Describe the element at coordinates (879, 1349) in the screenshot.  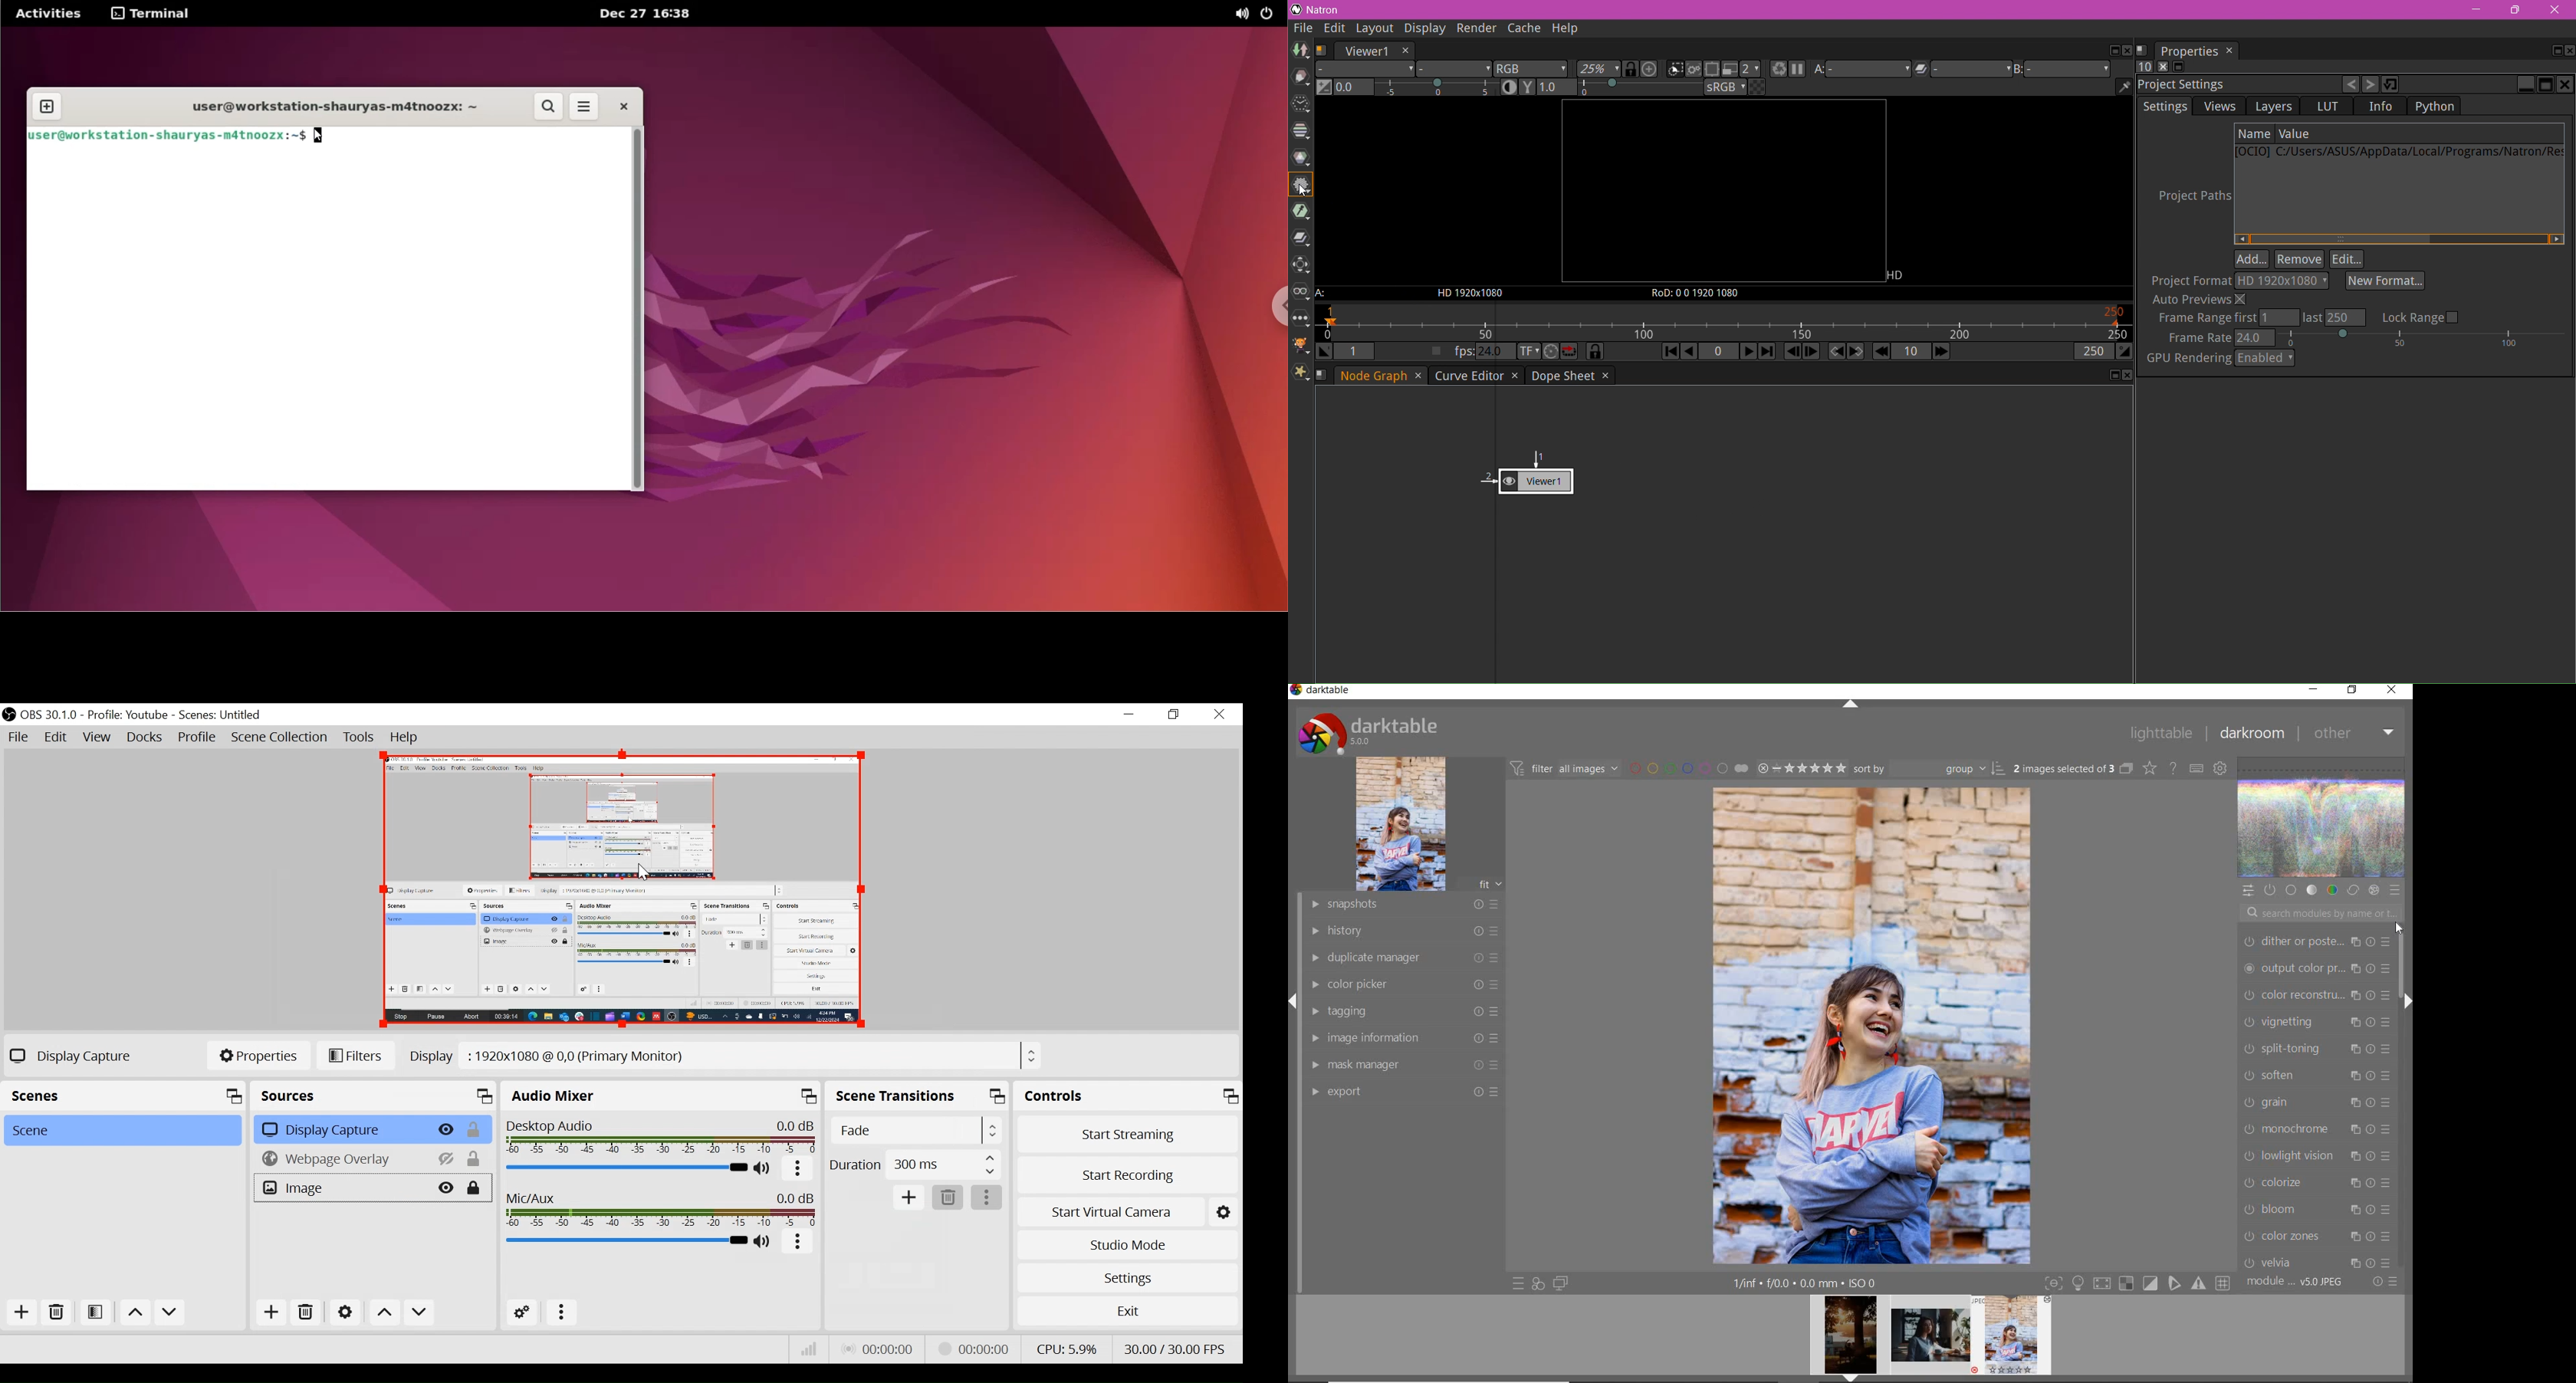
I see `Live Status` at that location.